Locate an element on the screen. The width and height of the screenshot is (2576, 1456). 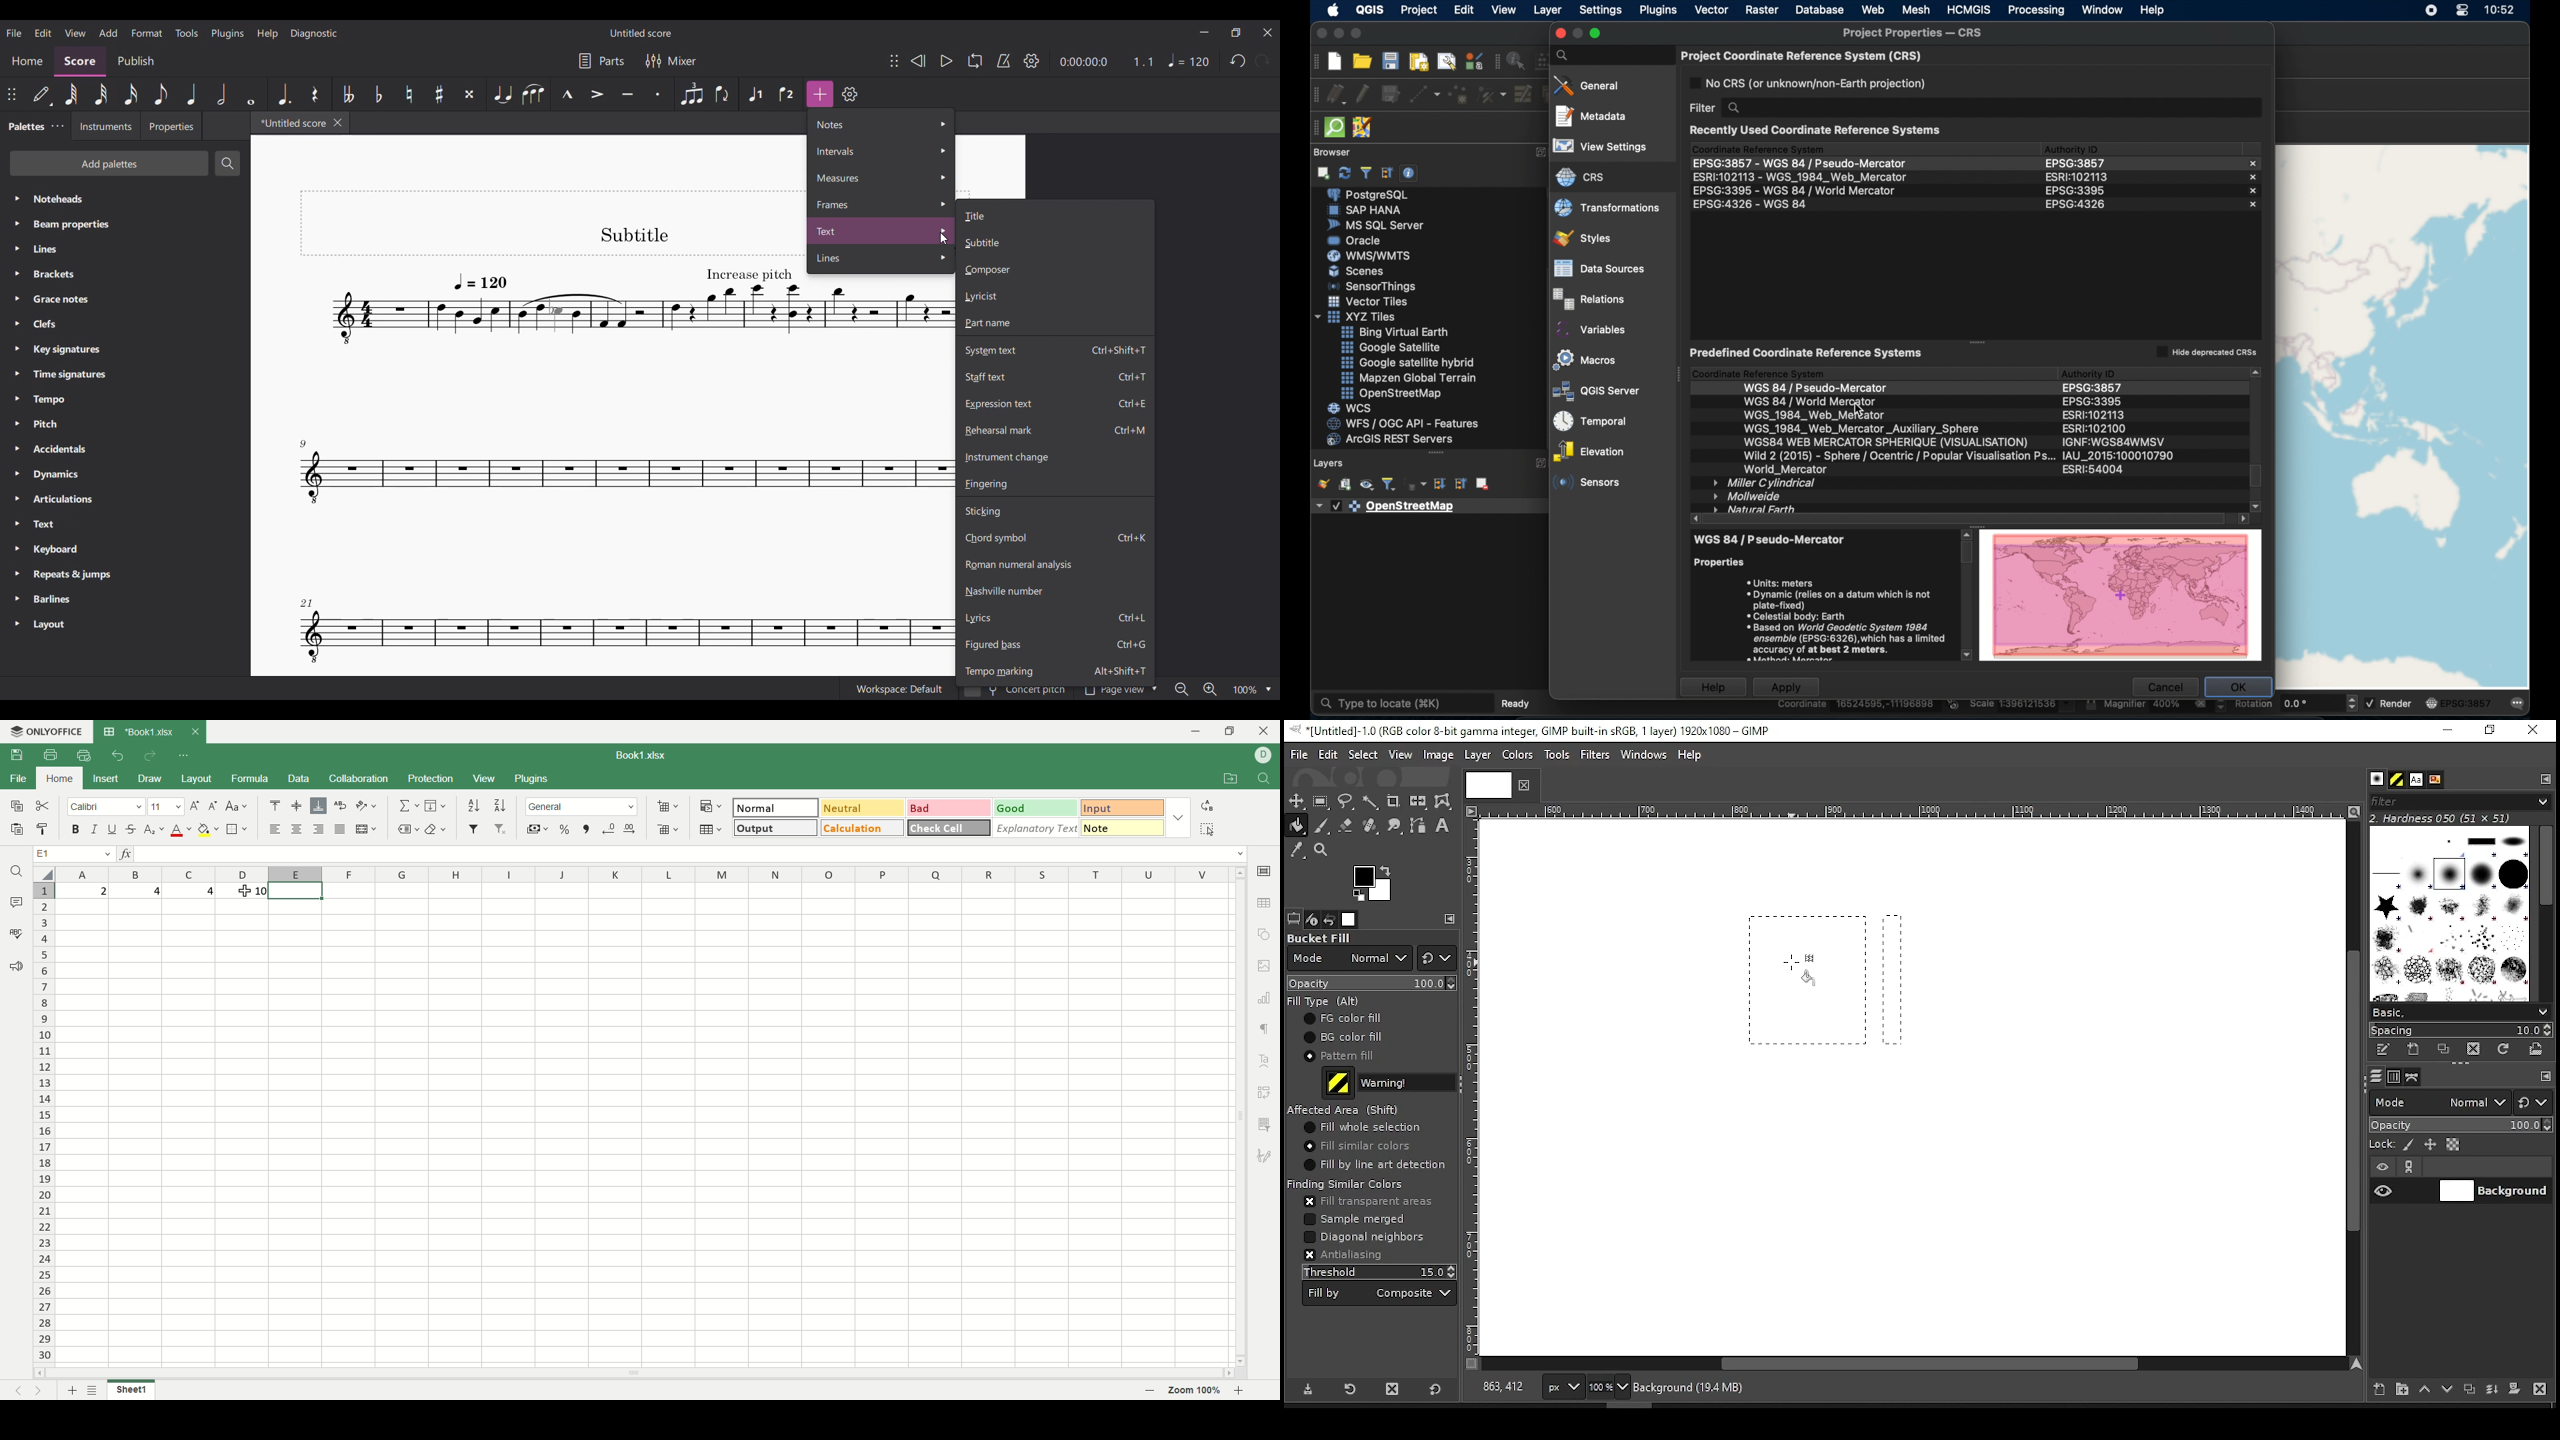
crop  tool is located at coordinates (1393, 802).